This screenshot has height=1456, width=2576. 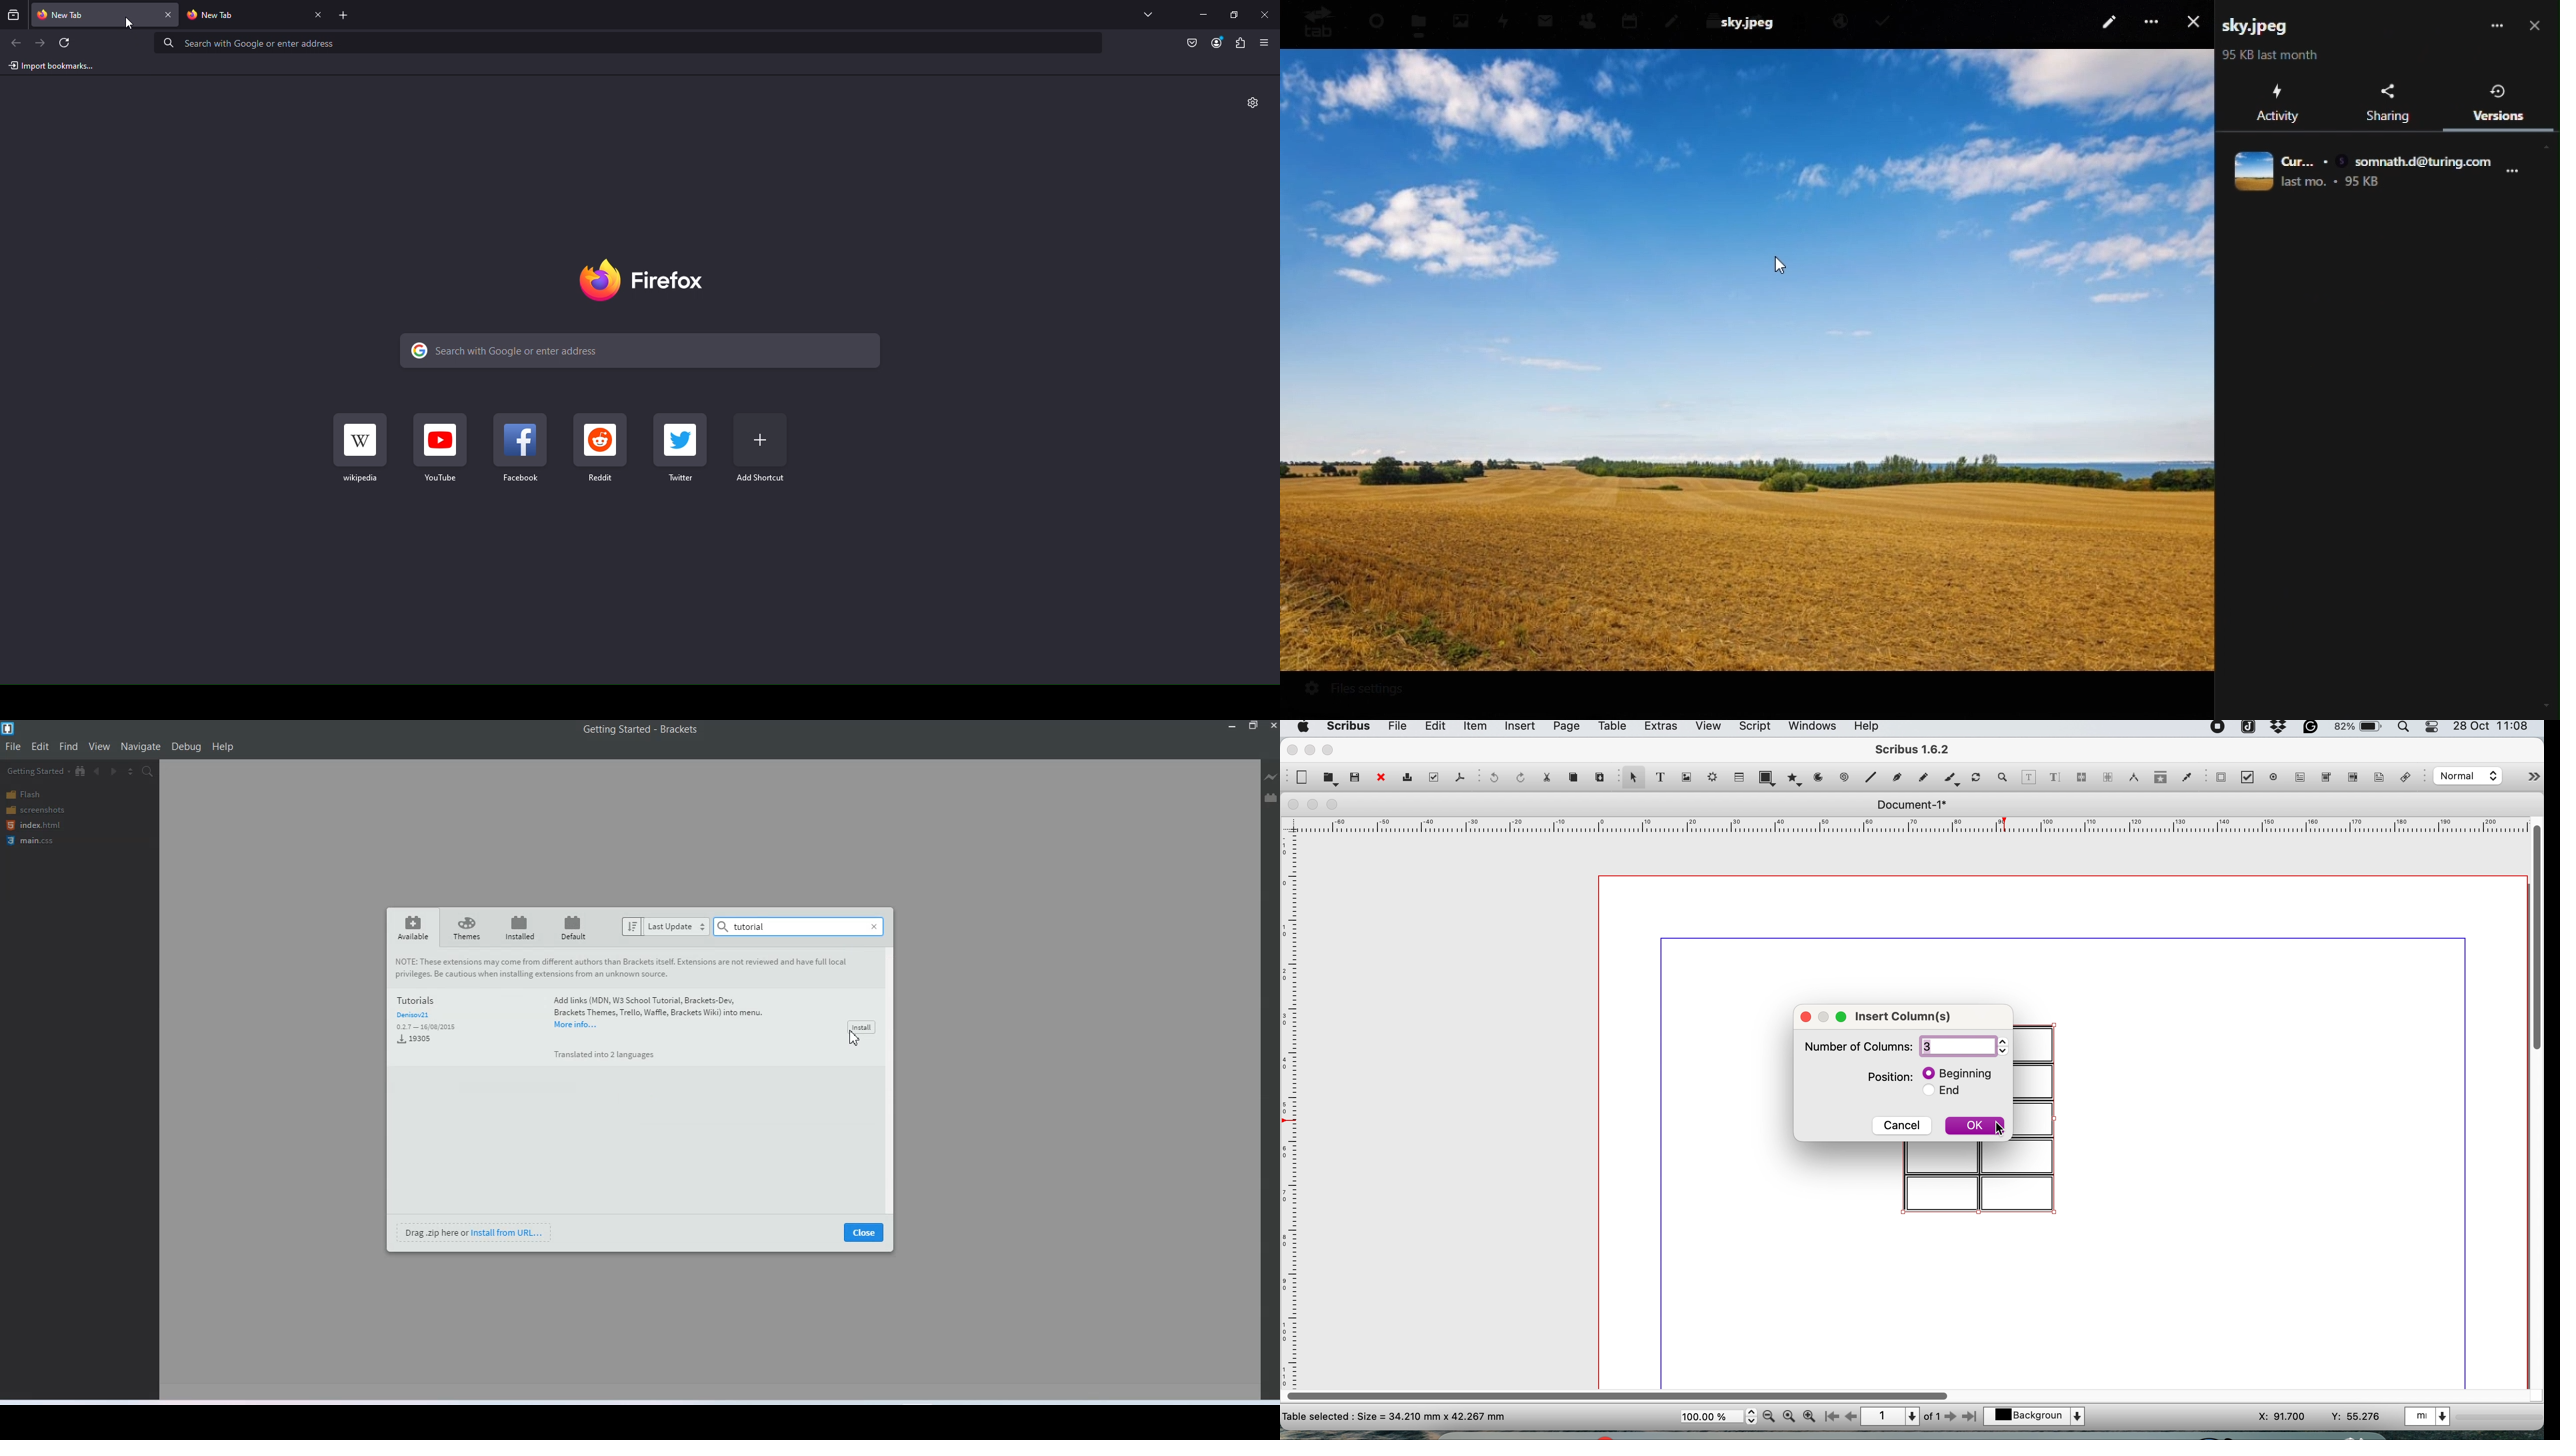 I want to click on Show Application Menu, so click(x=1265, y=43).